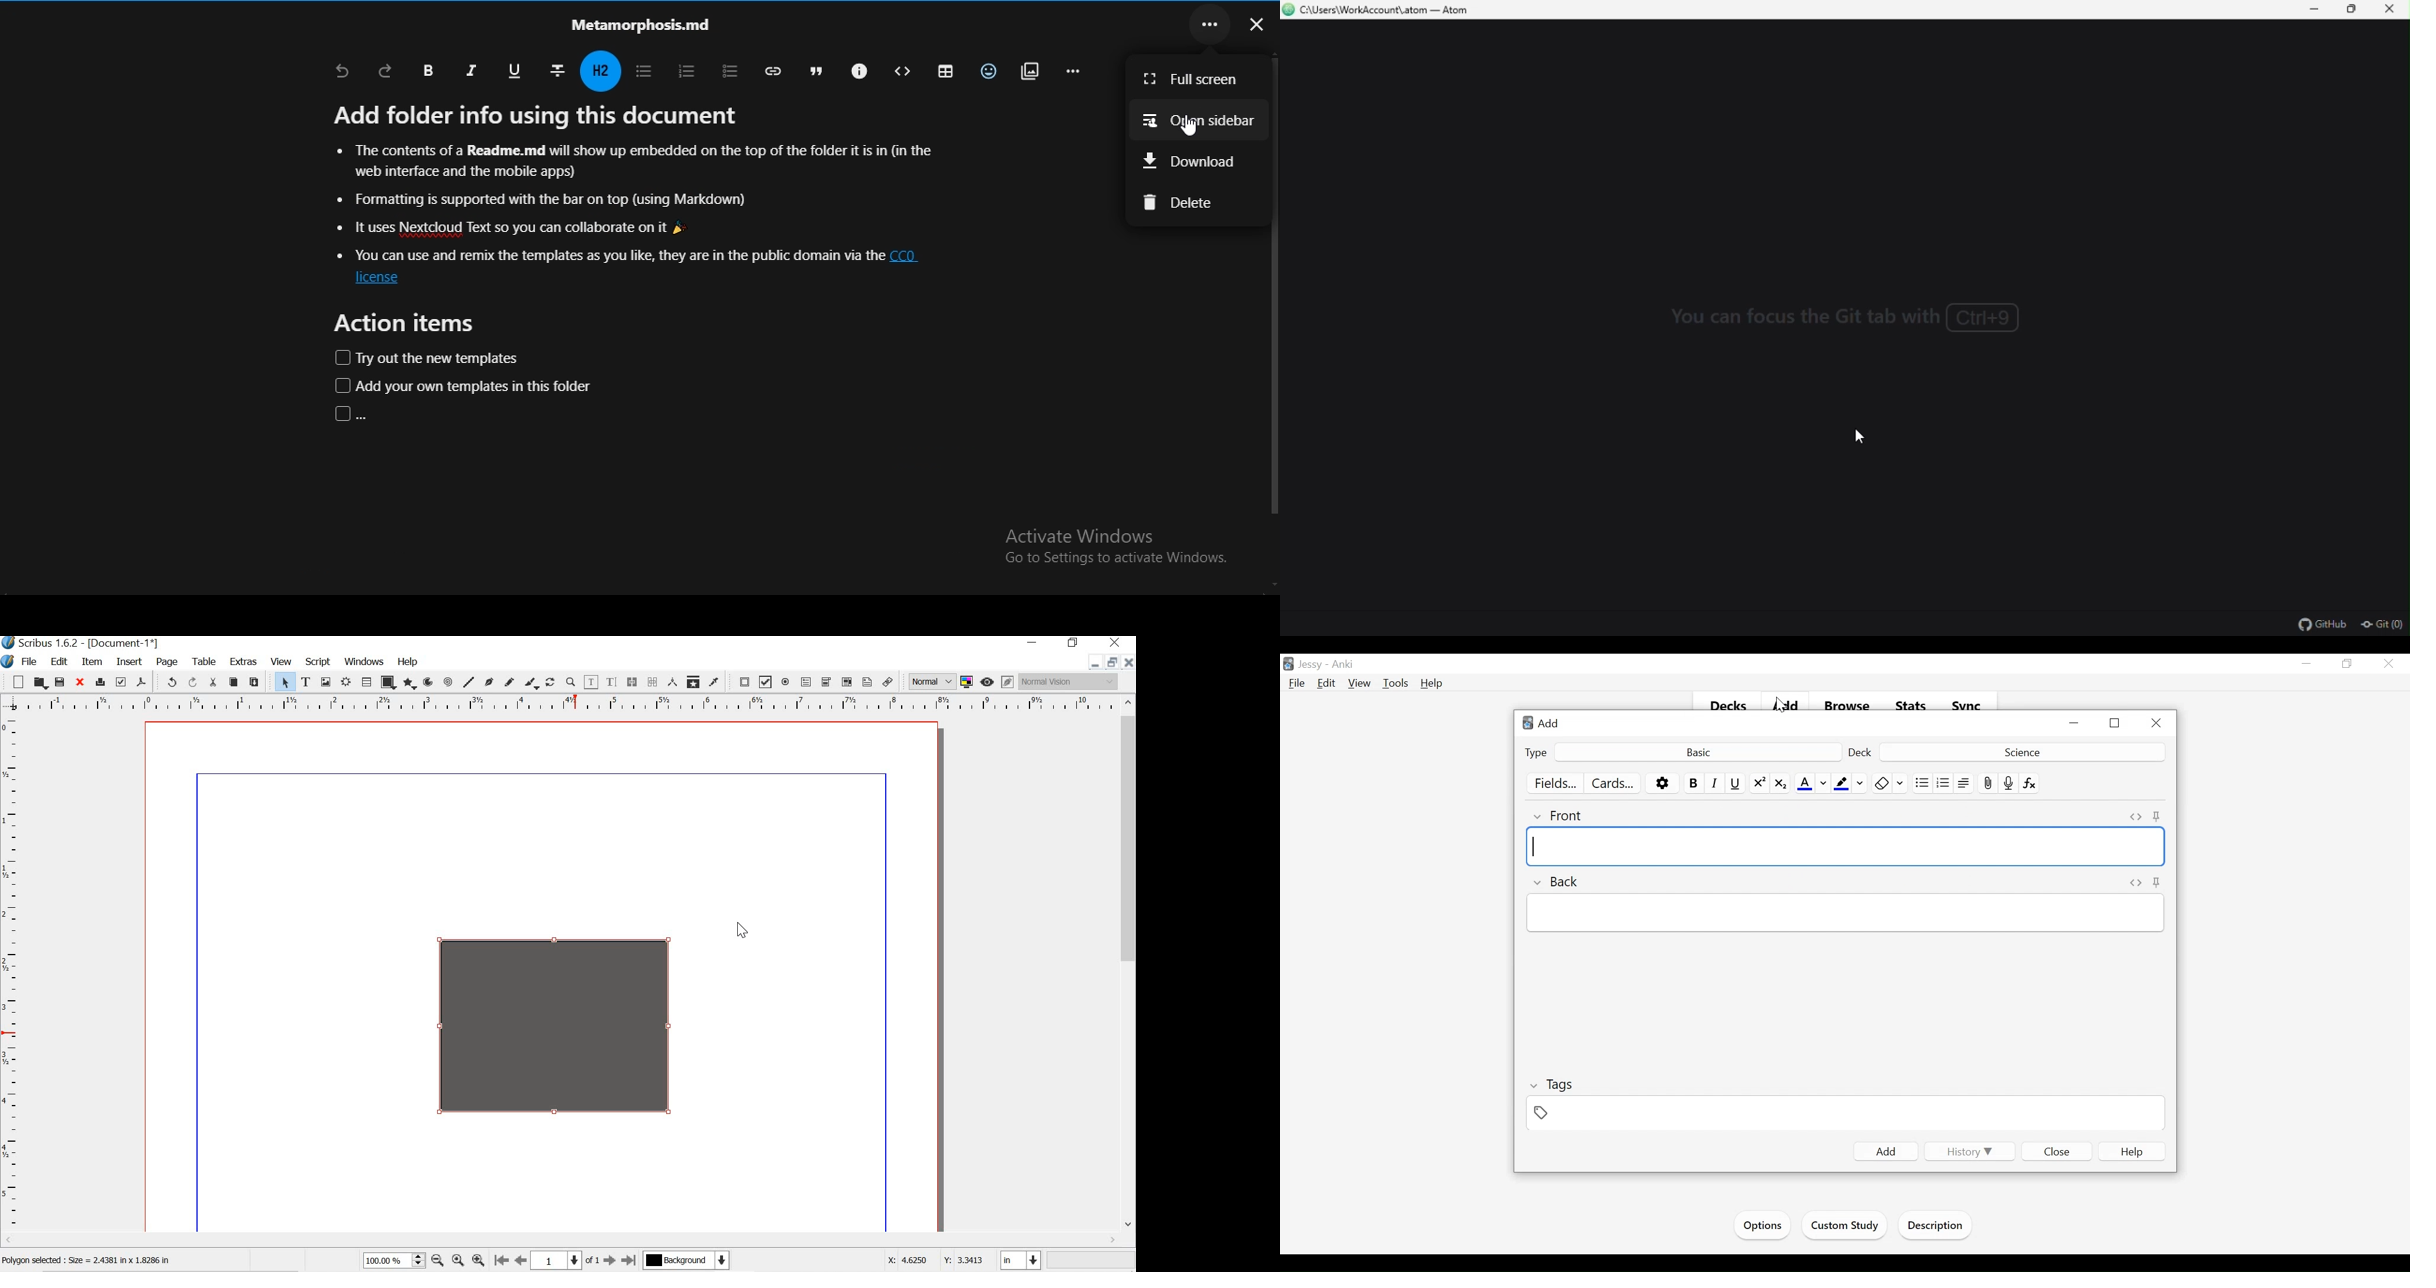 The height and width of the screenshot is (1288, 2436). What do you see at coordinates (2116, 724) in the screenshot?
I see `Restore` at bounding box center [2116, 724].